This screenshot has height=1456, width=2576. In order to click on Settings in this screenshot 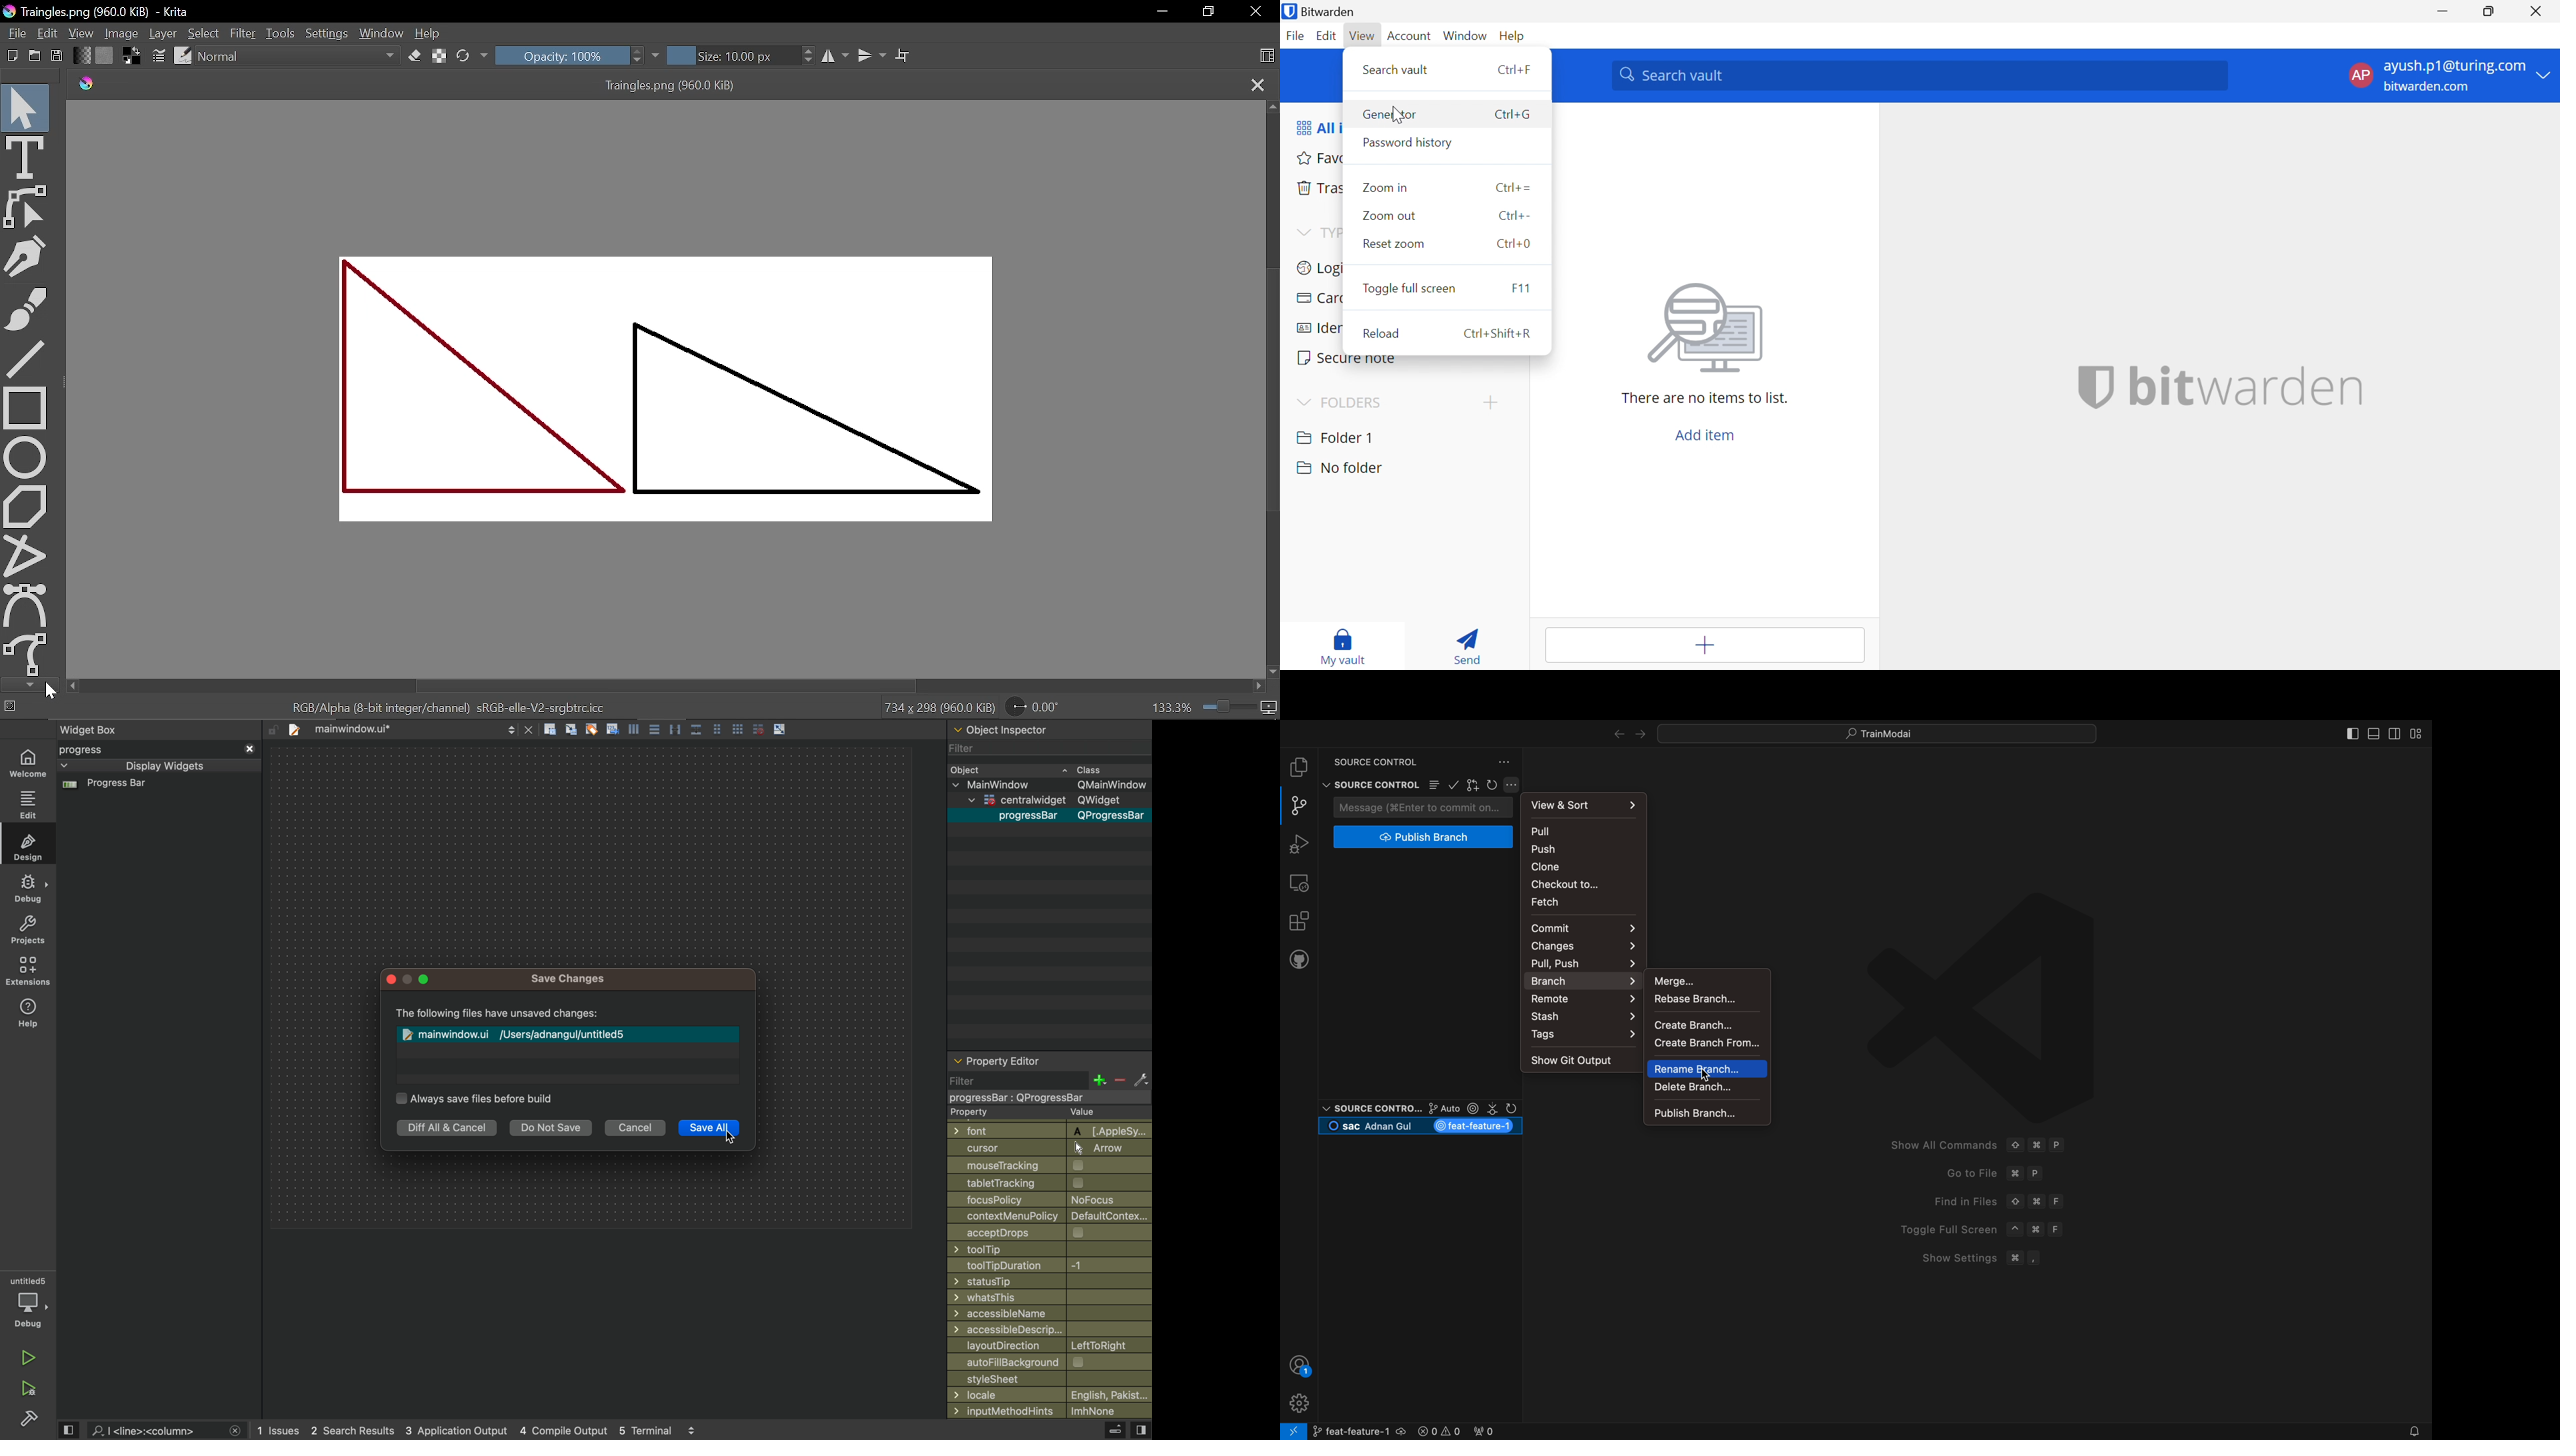, I will do `click(327, 35)`.